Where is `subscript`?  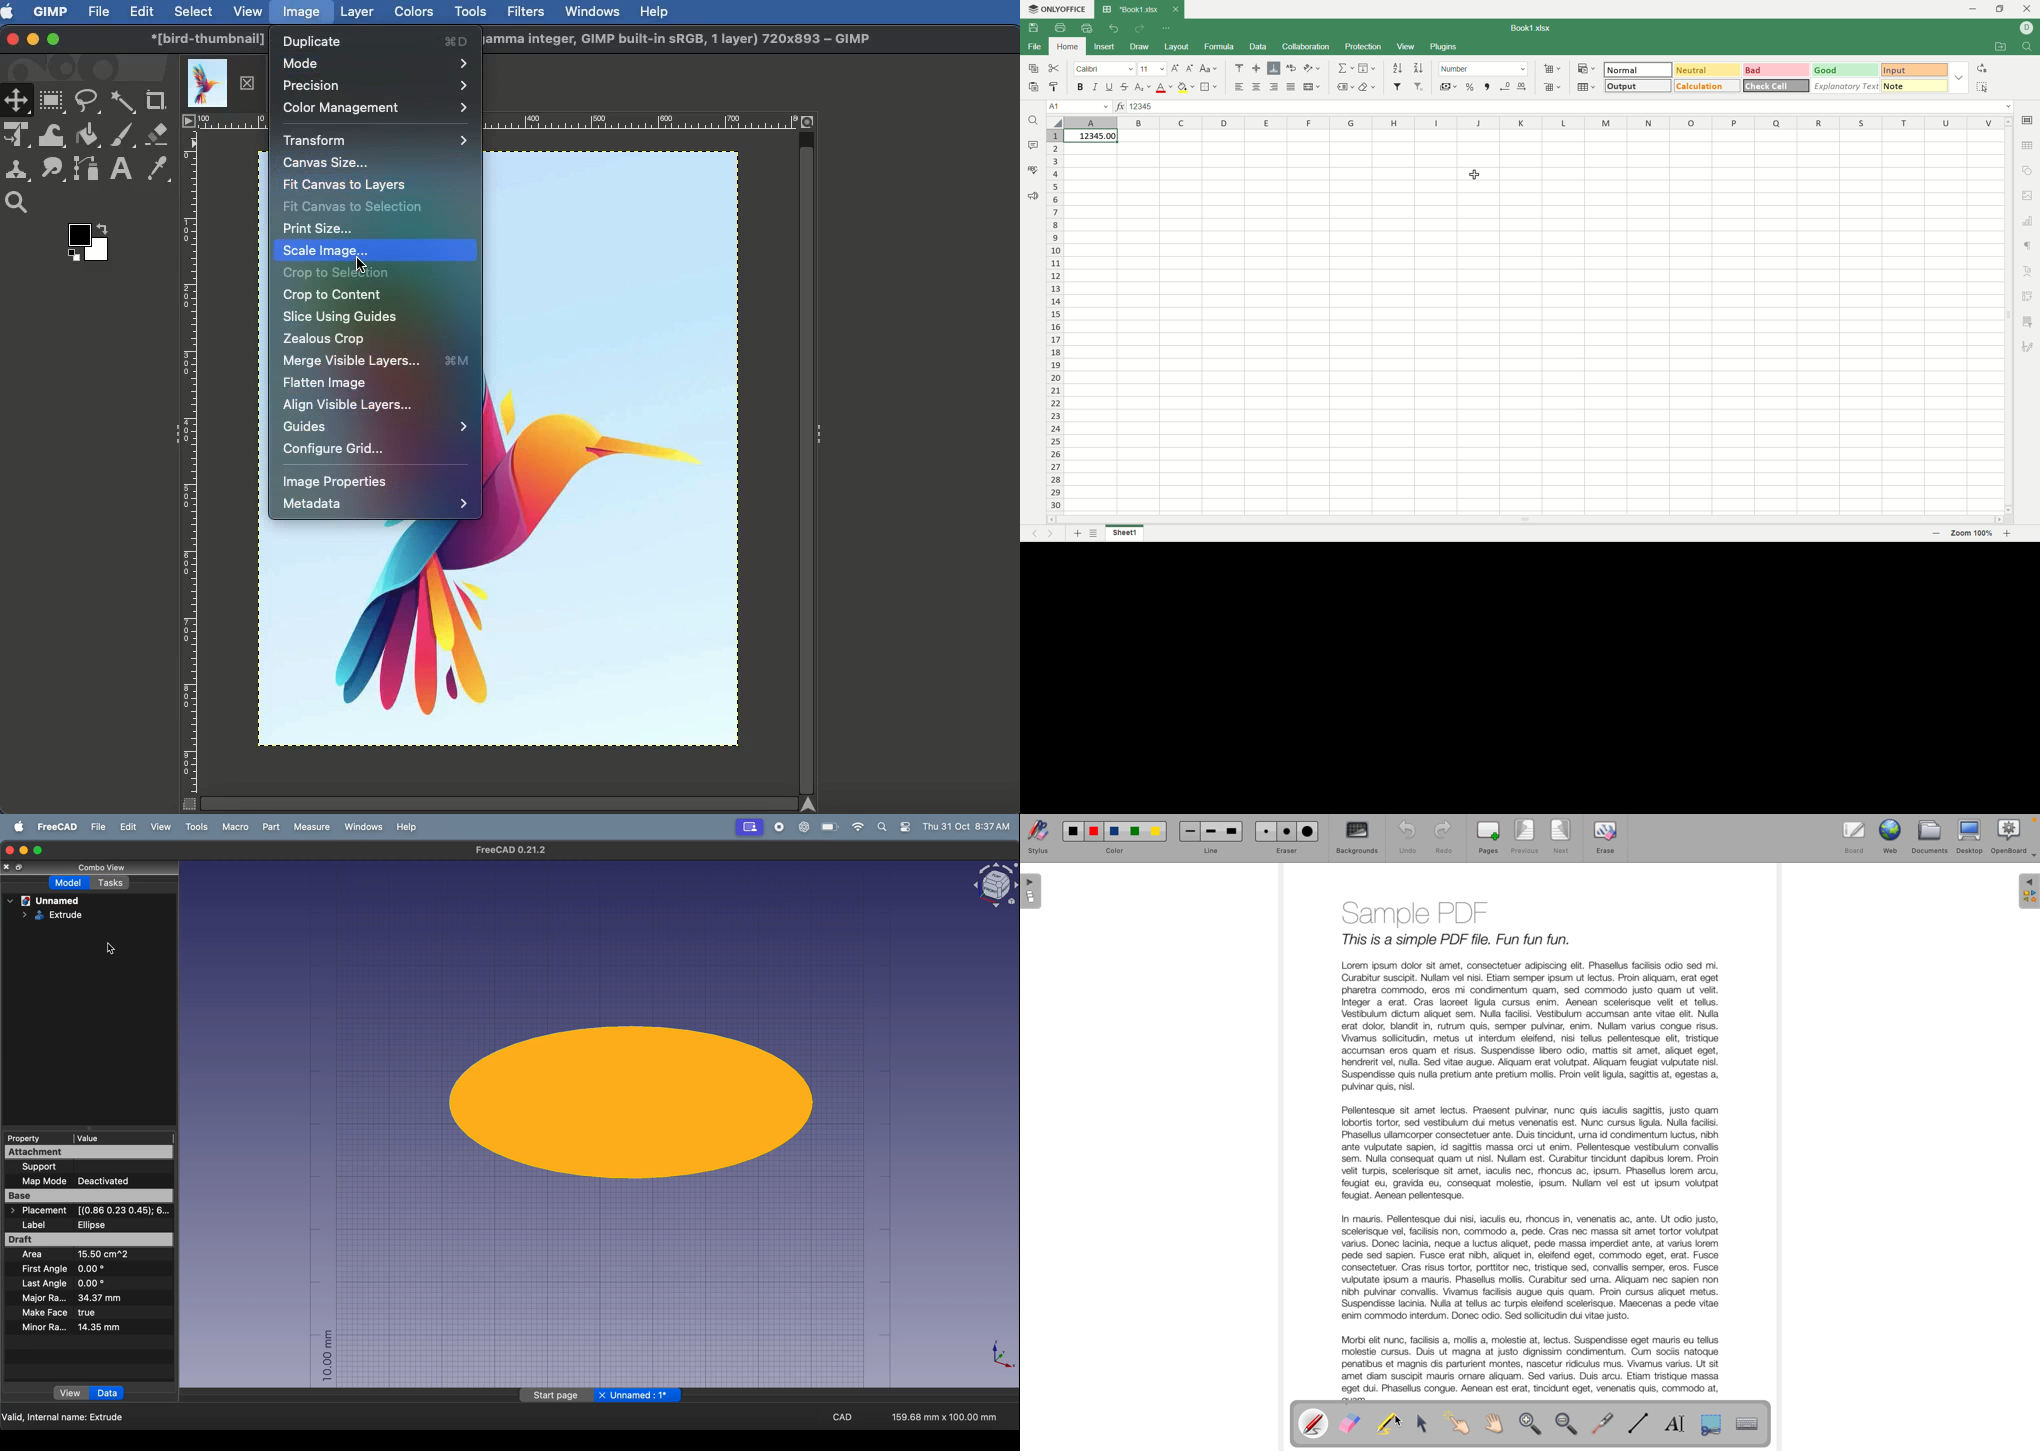 subscript is located at coordinates (1142, 88).